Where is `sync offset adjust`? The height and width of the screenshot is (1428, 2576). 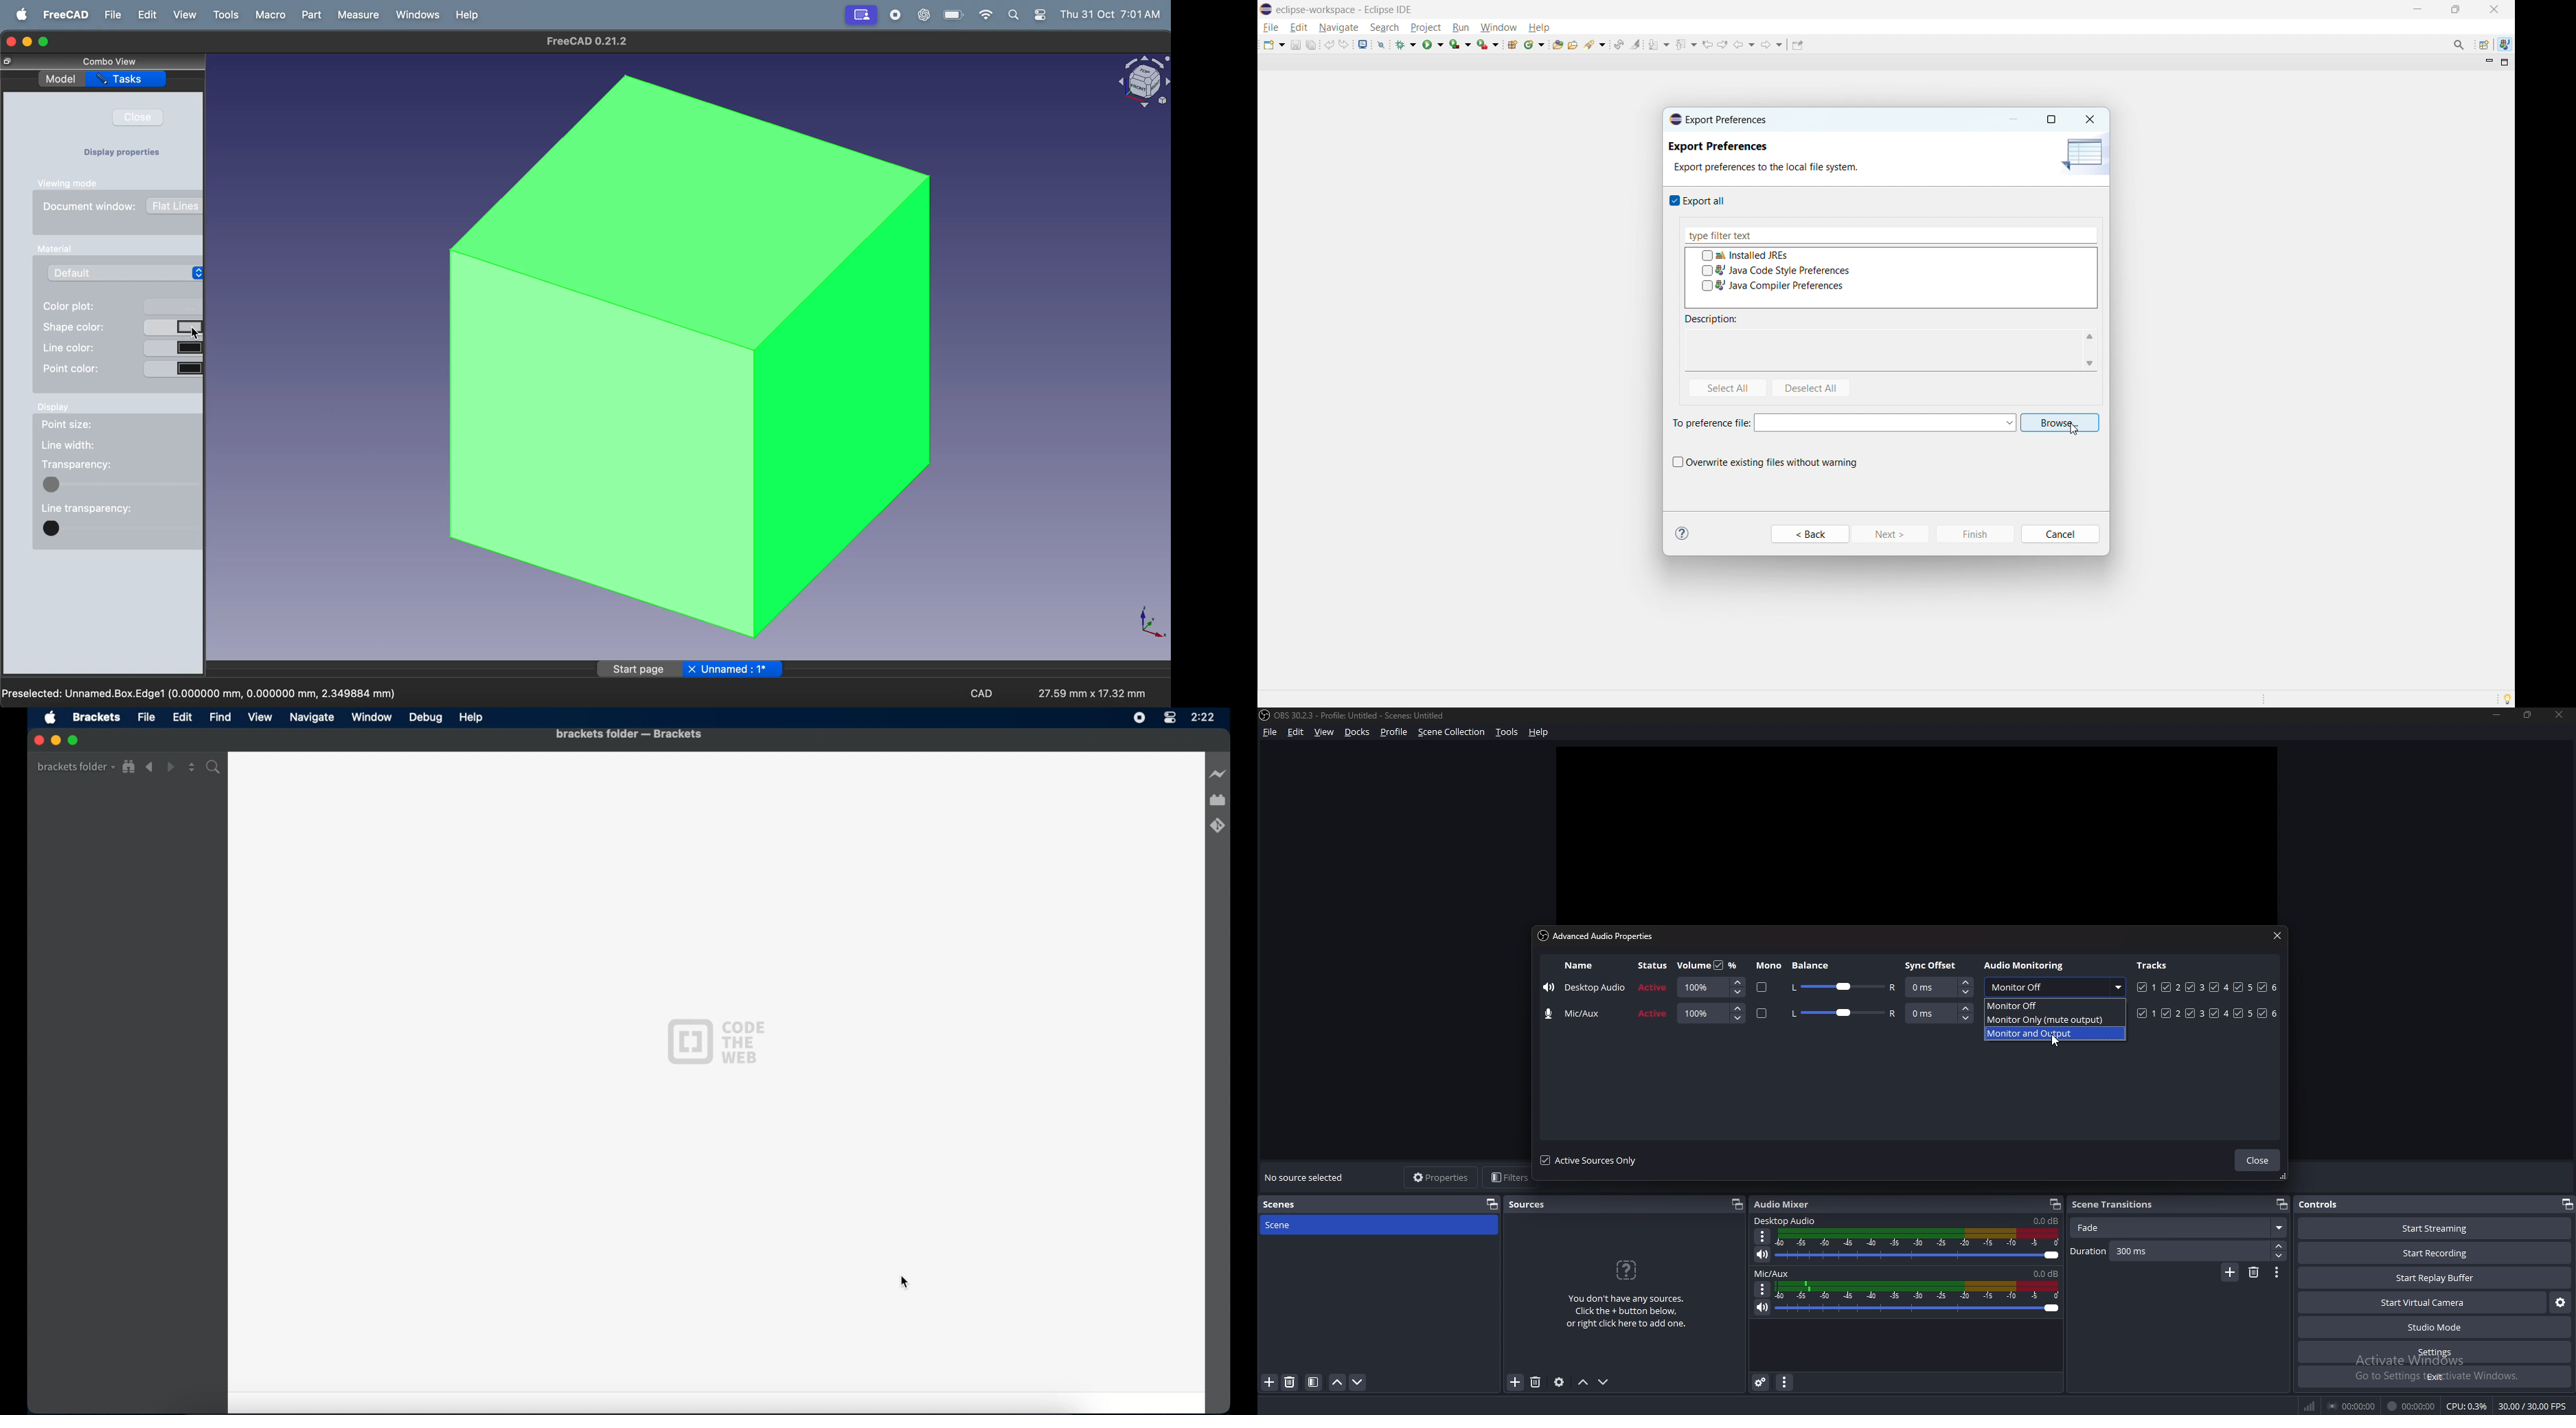
sync offset adjust is located at coordinates (1939, 1012).